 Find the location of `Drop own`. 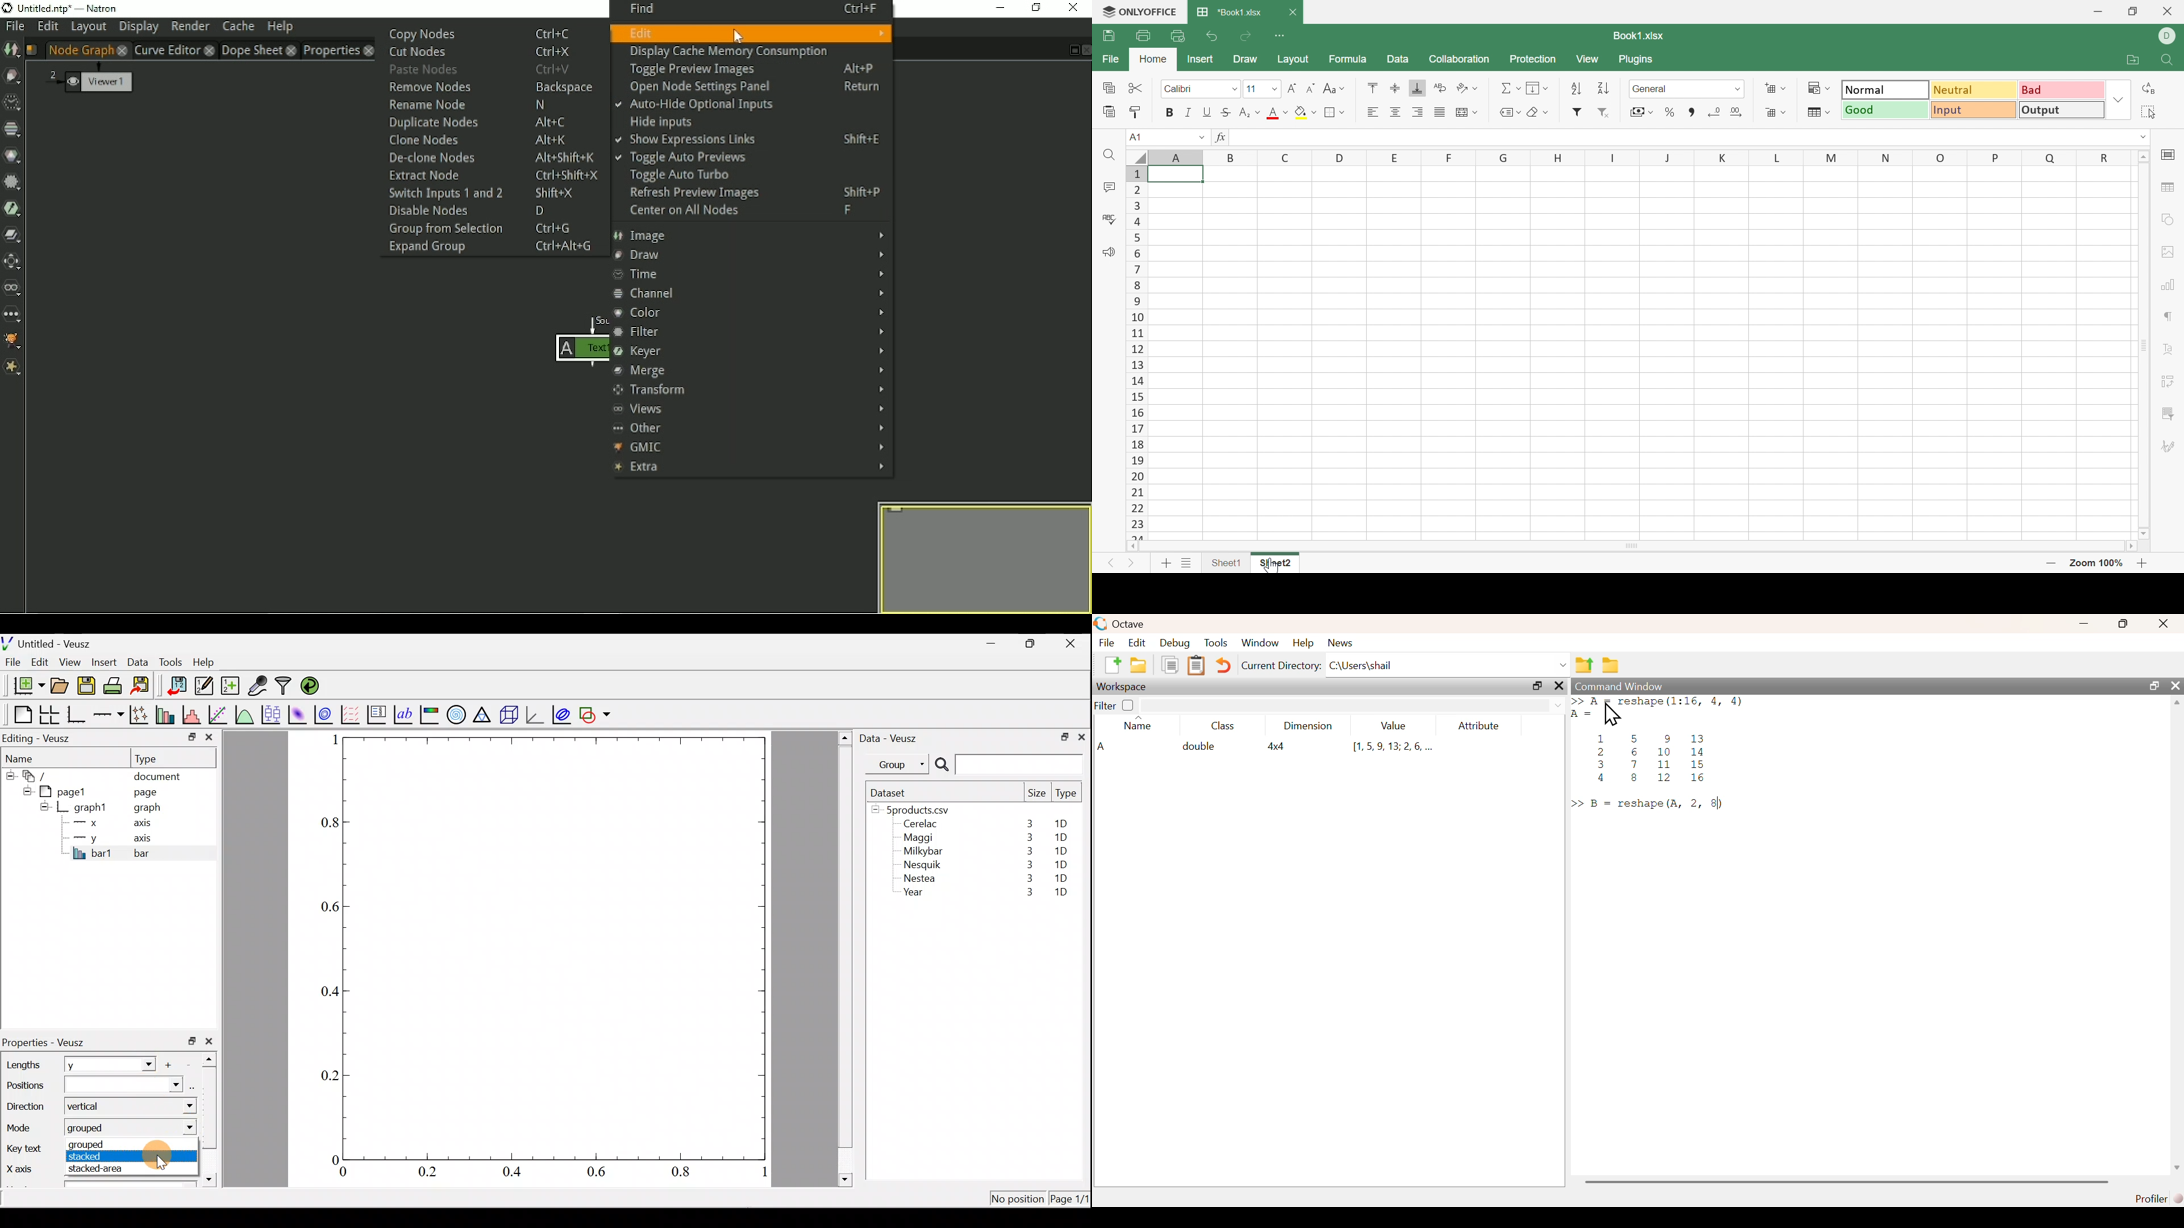

Drop own is located at coordinates (1519, 112).